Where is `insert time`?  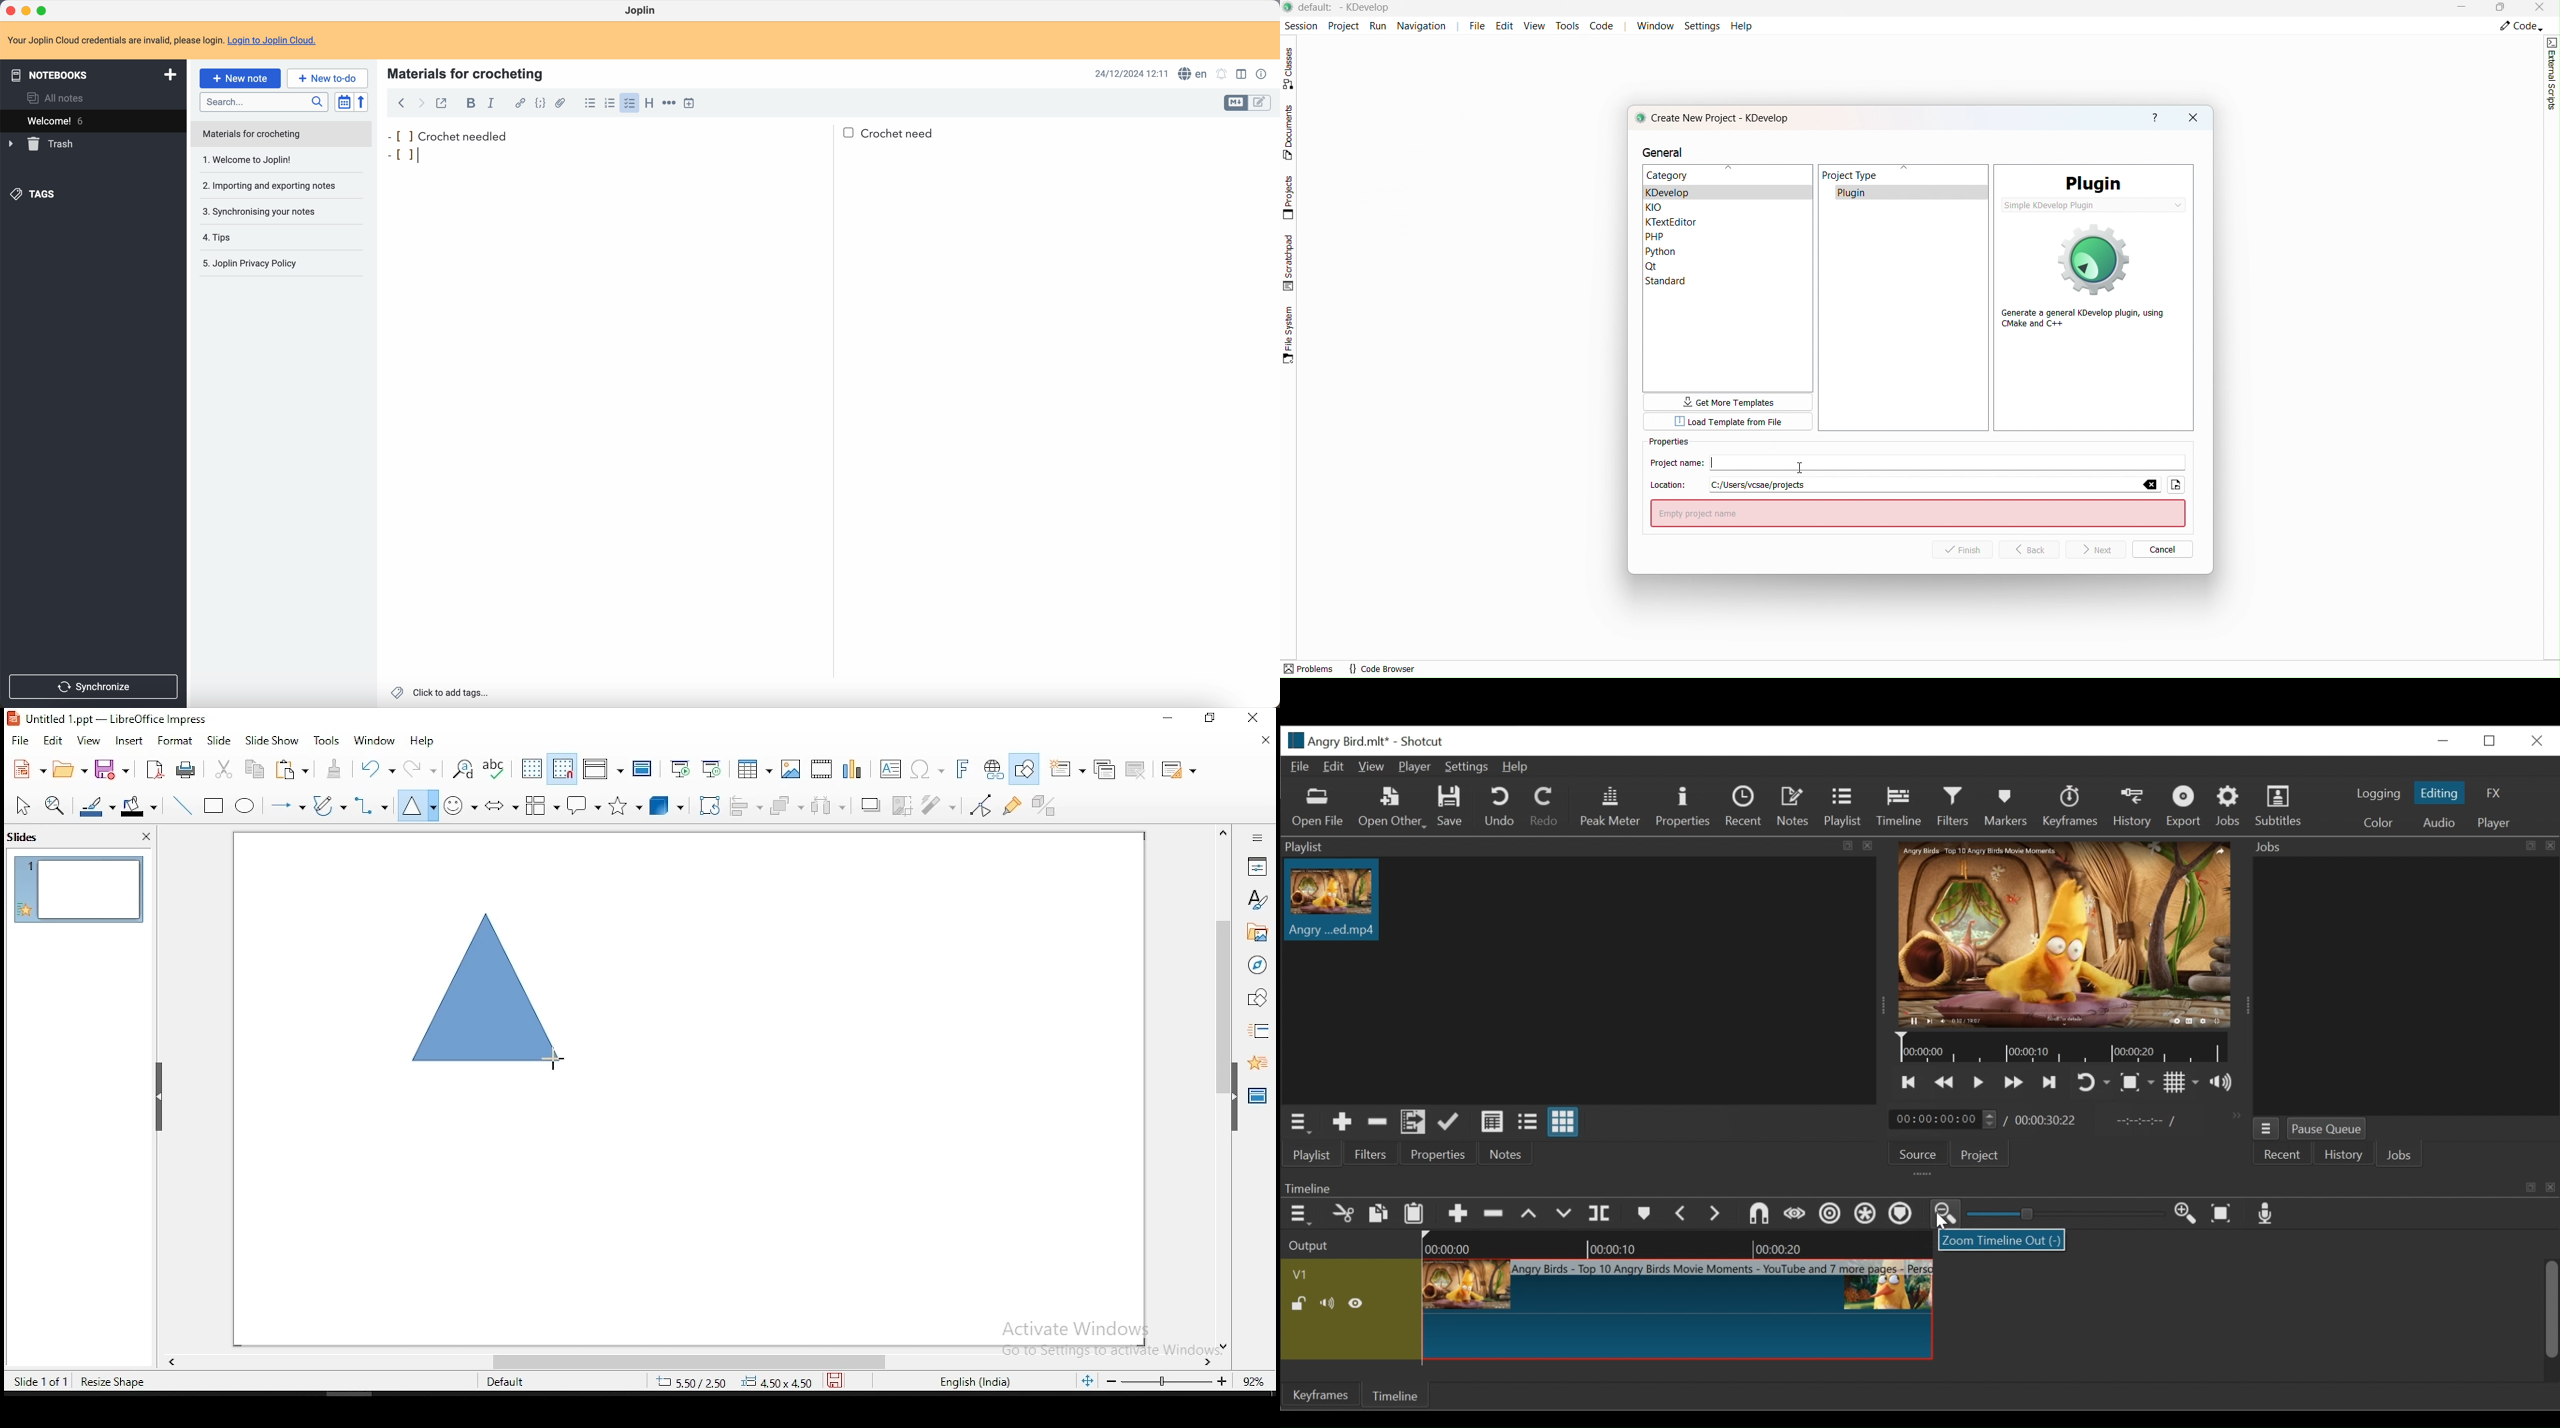
insert time is located at coordinates (691, 103).